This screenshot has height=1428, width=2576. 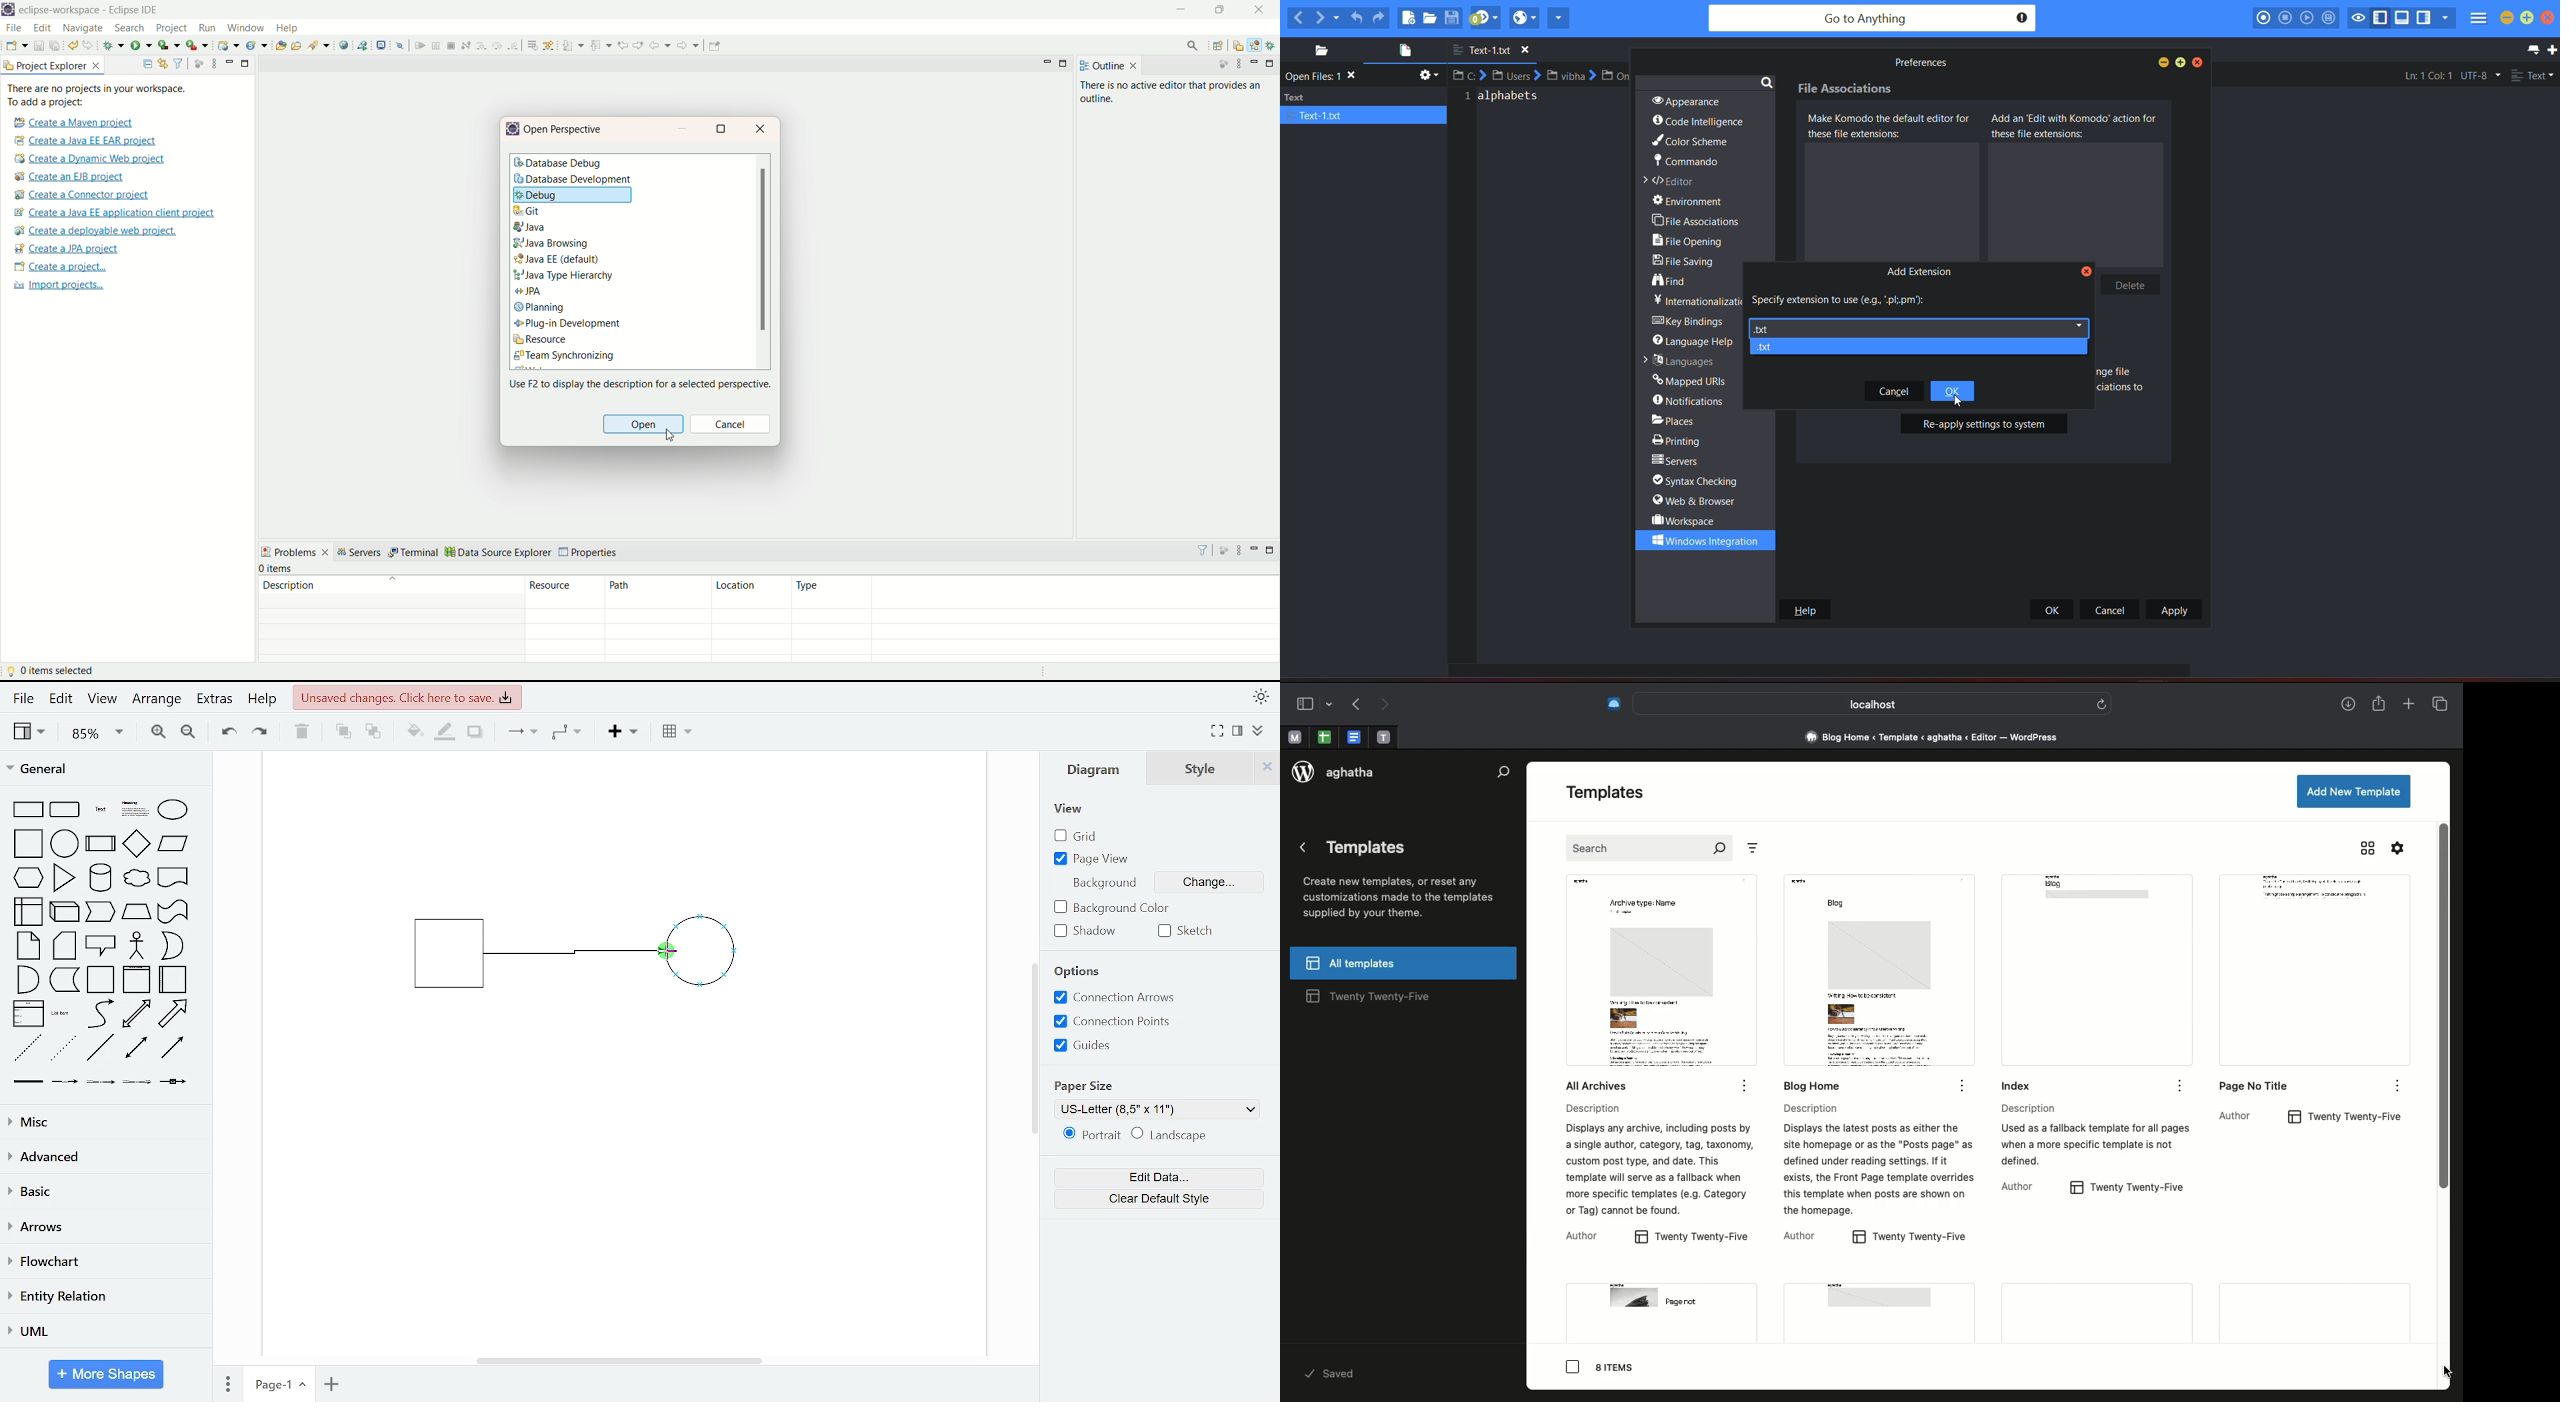 What do you see at coordinates (87, 139) in the screenshot?
I see `create a Java EE EAR project` at bounding box center [87, 139].